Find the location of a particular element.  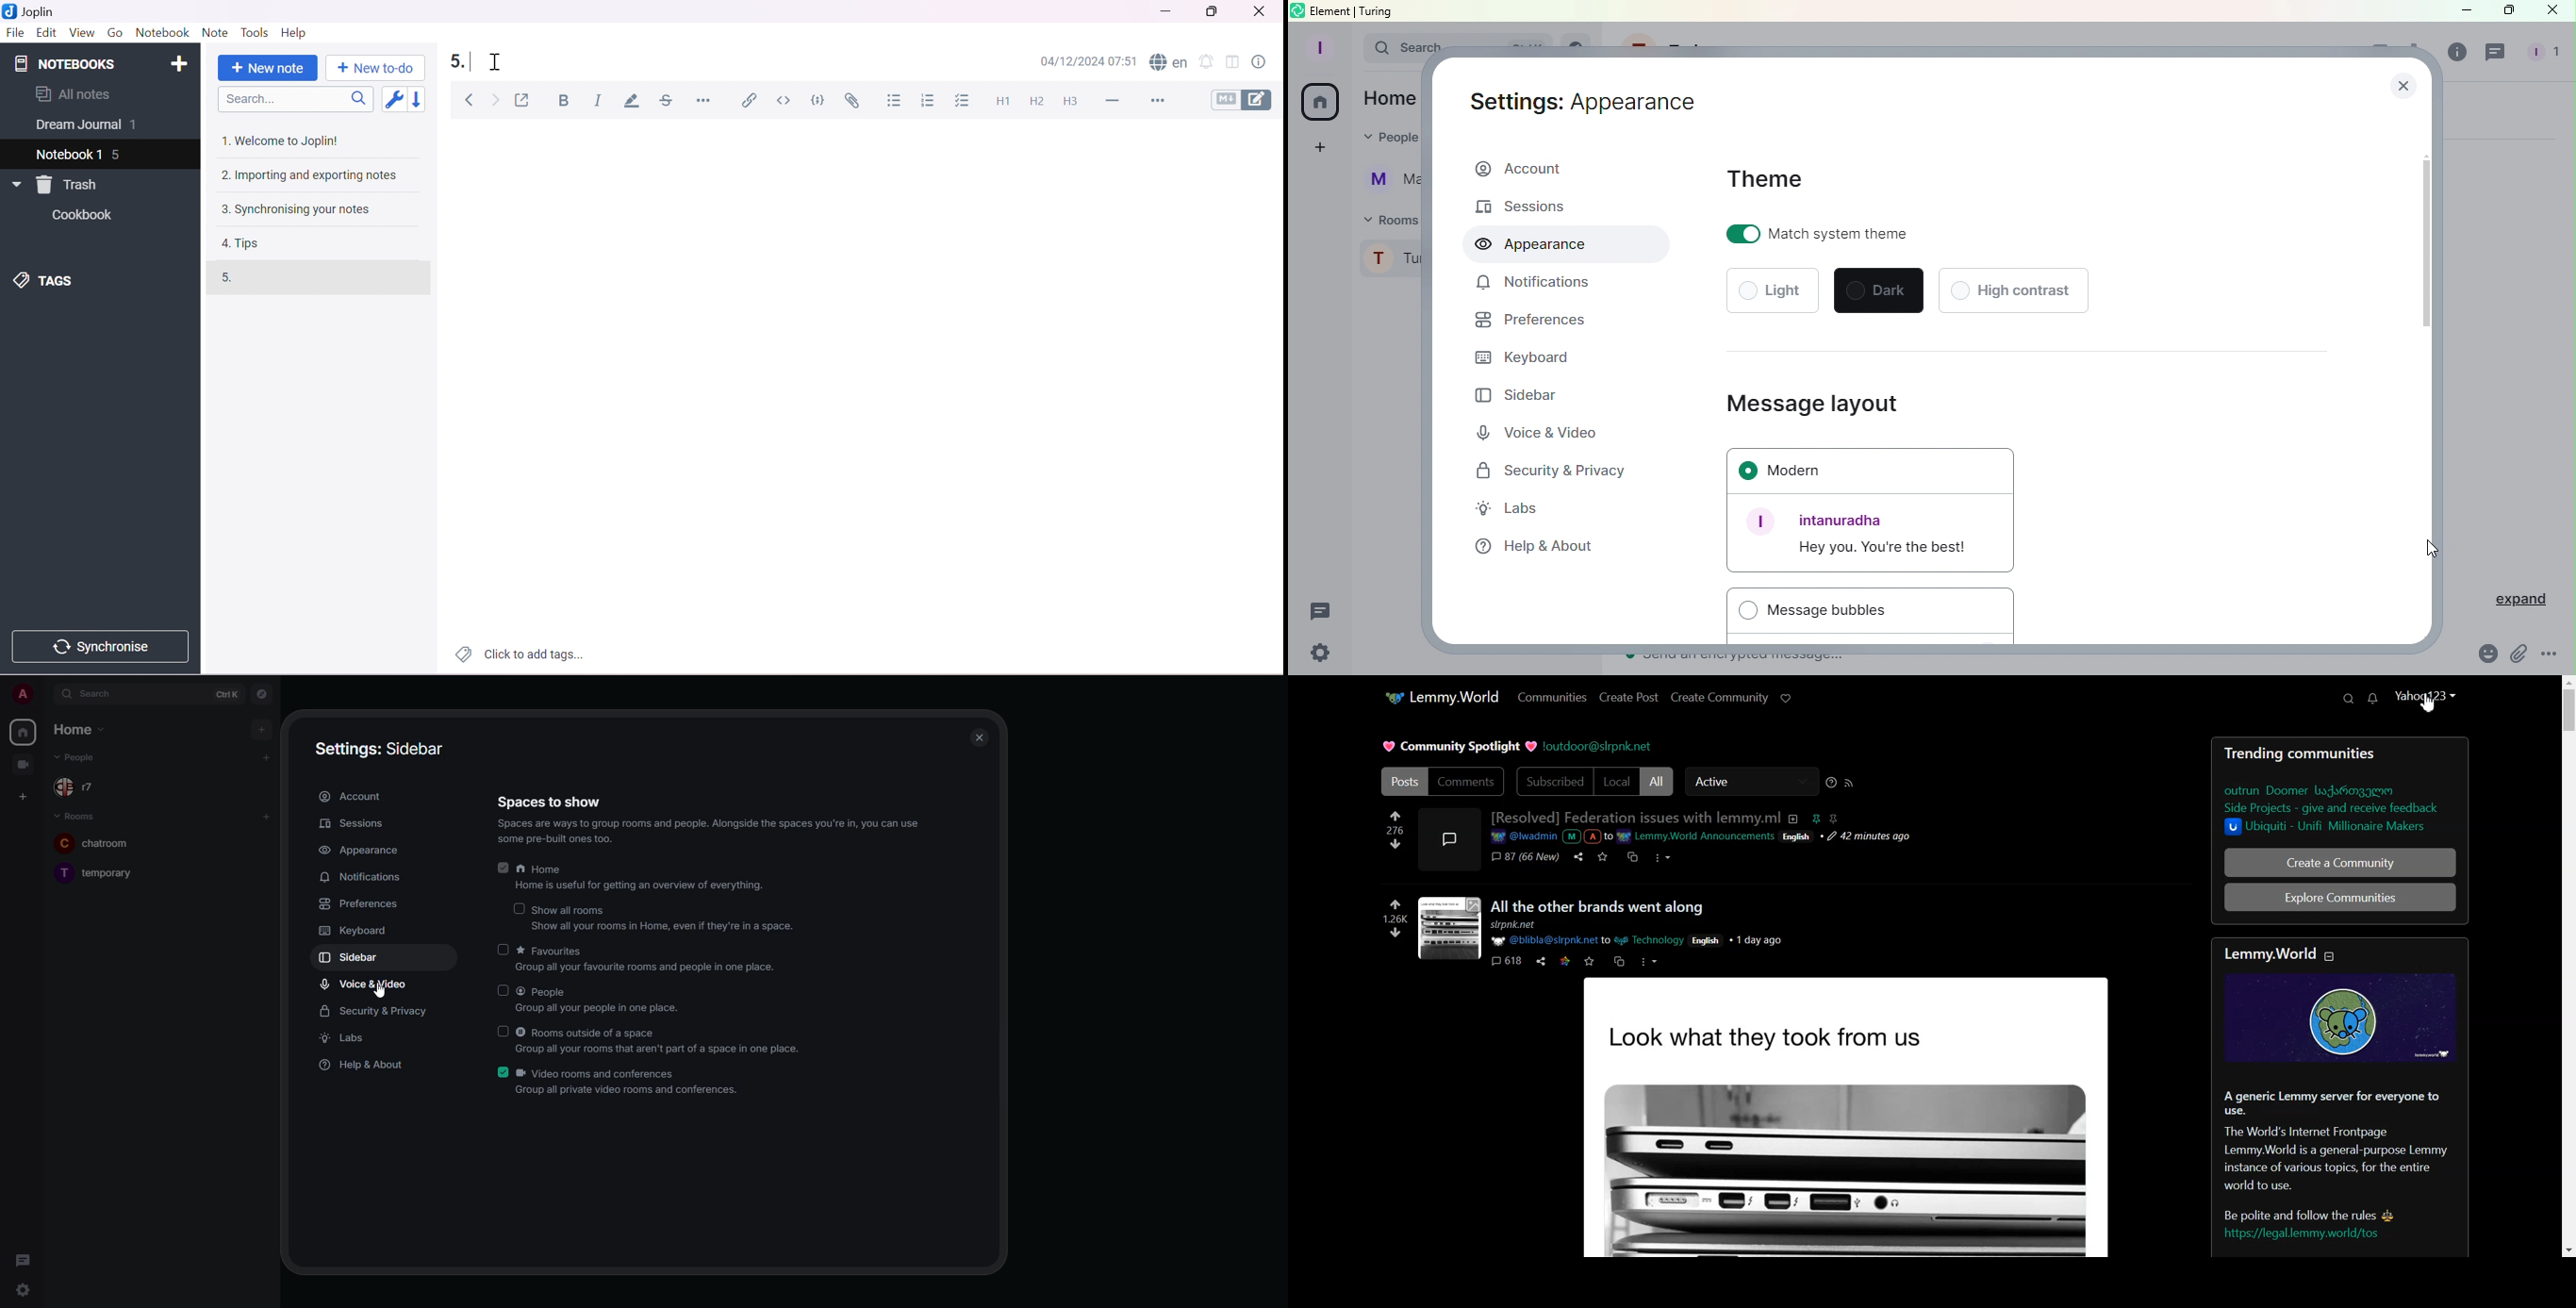

Hyperlink is located at coordinates (1599, 747).